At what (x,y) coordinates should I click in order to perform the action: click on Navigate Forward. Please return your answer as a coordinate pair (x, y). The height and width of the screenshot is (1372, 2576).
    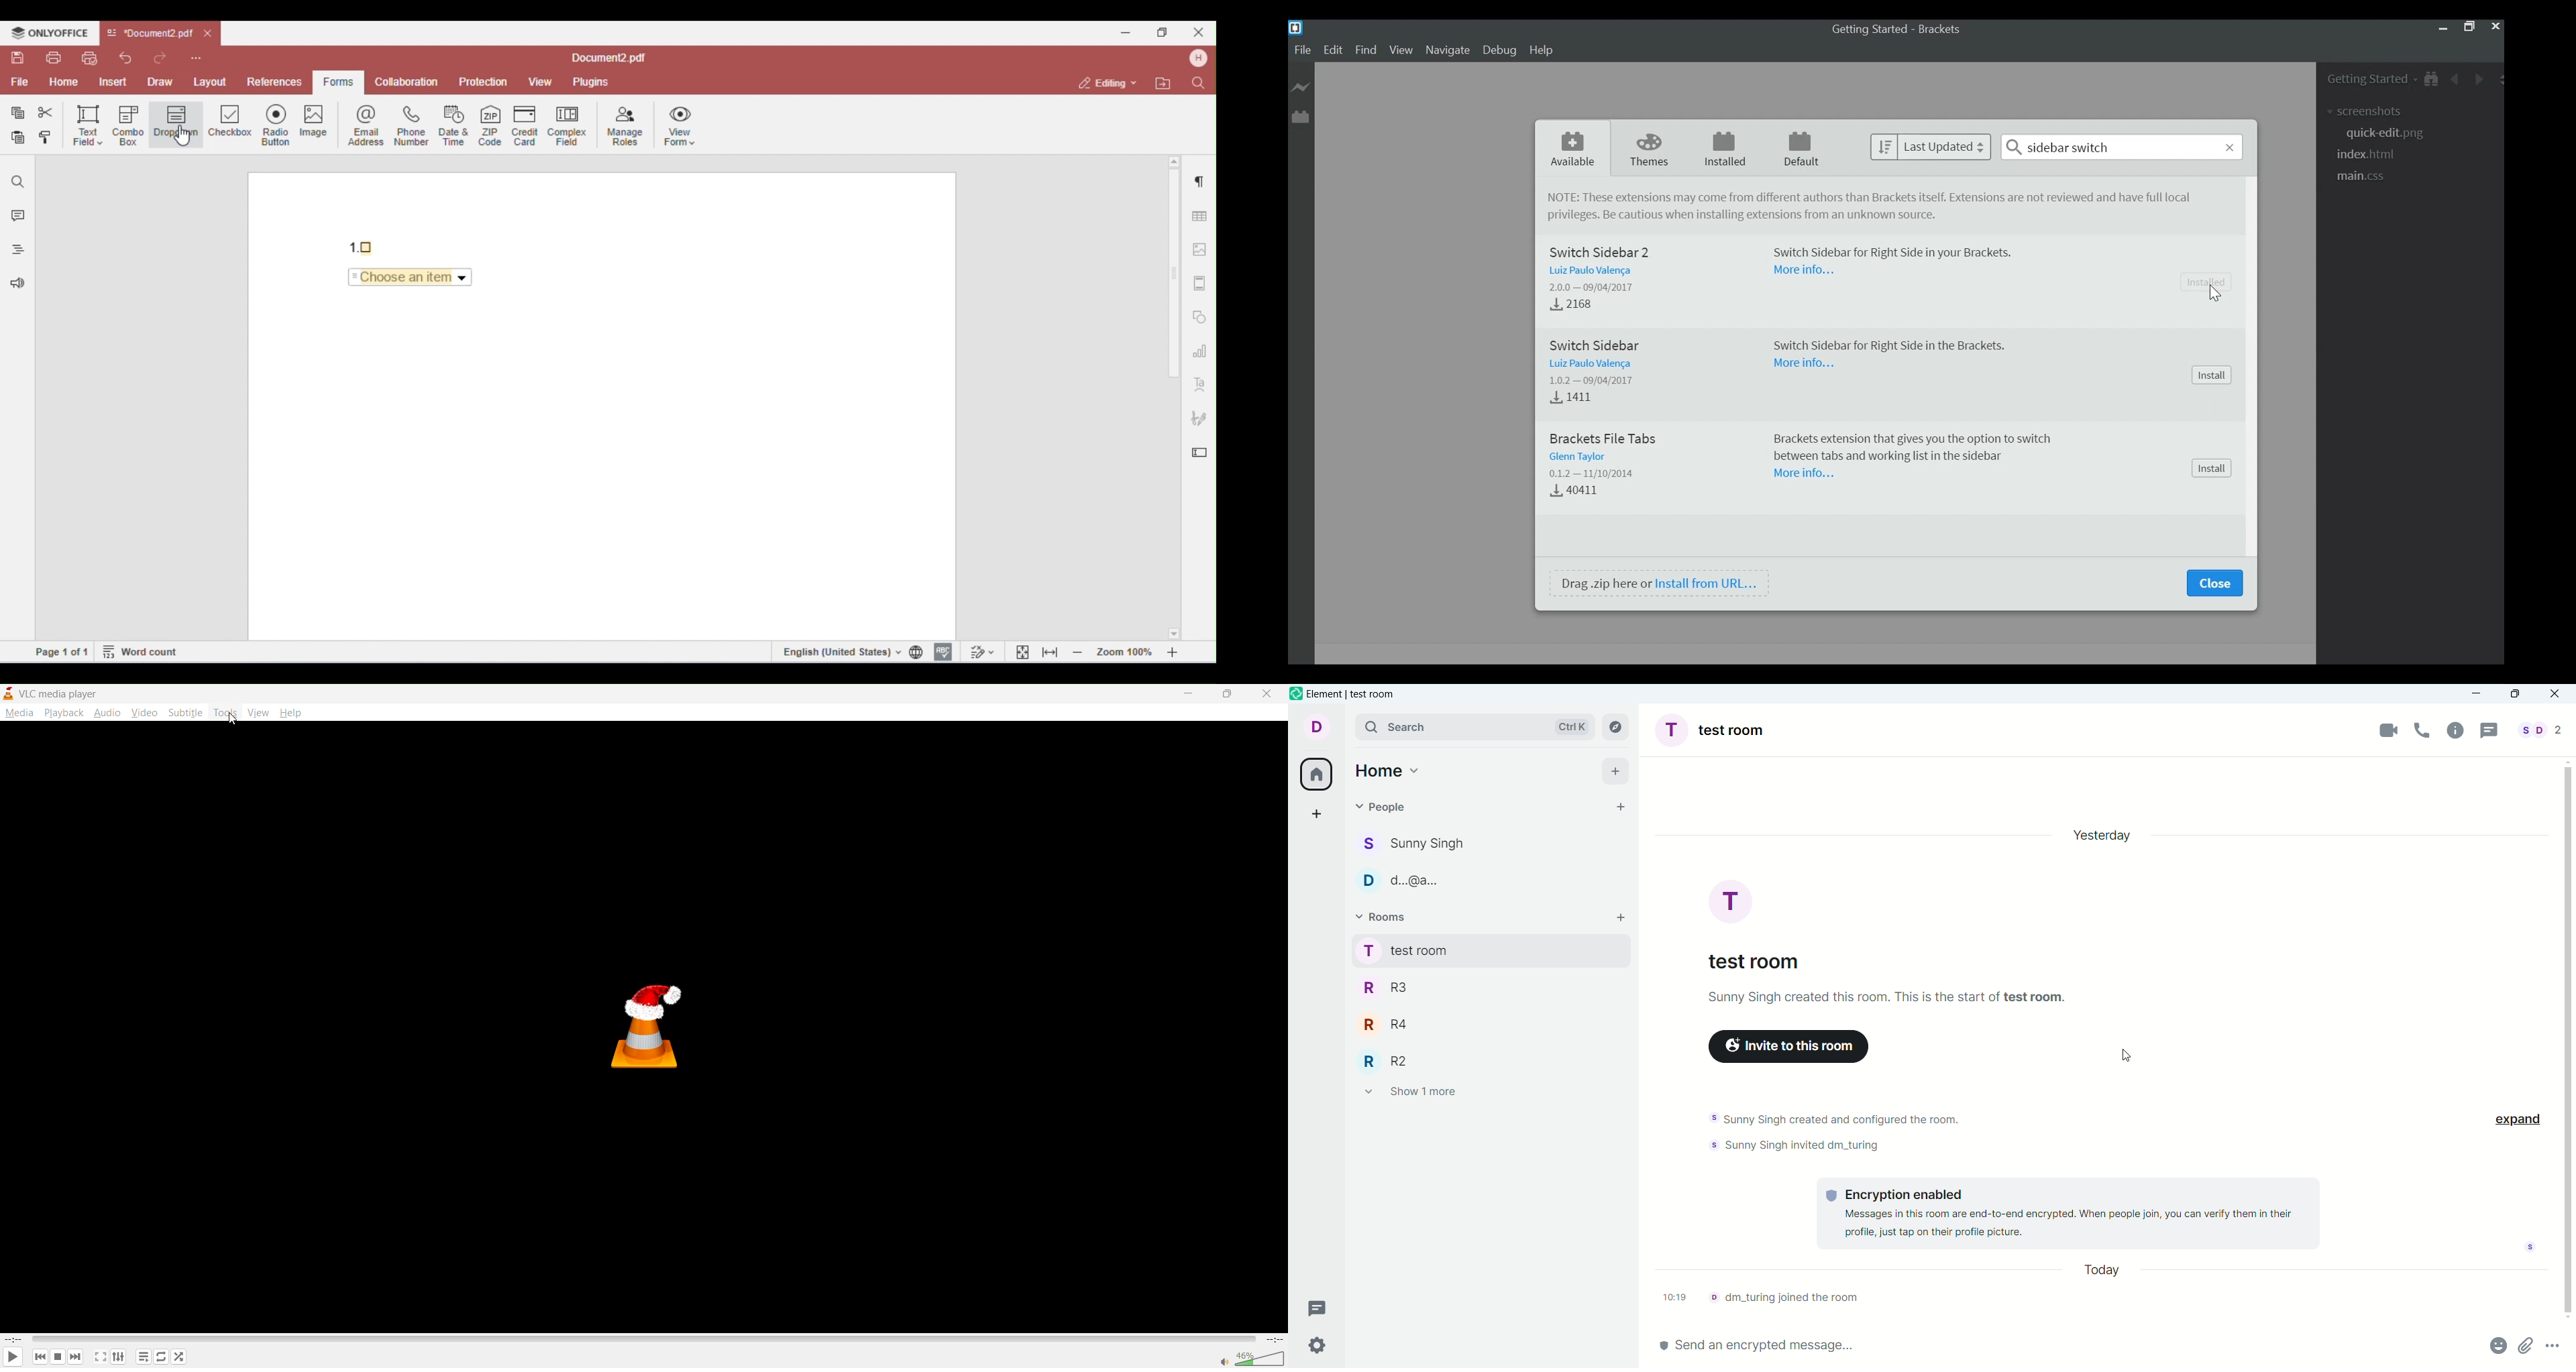
    Looking at the image, I should click on (2478, 79).